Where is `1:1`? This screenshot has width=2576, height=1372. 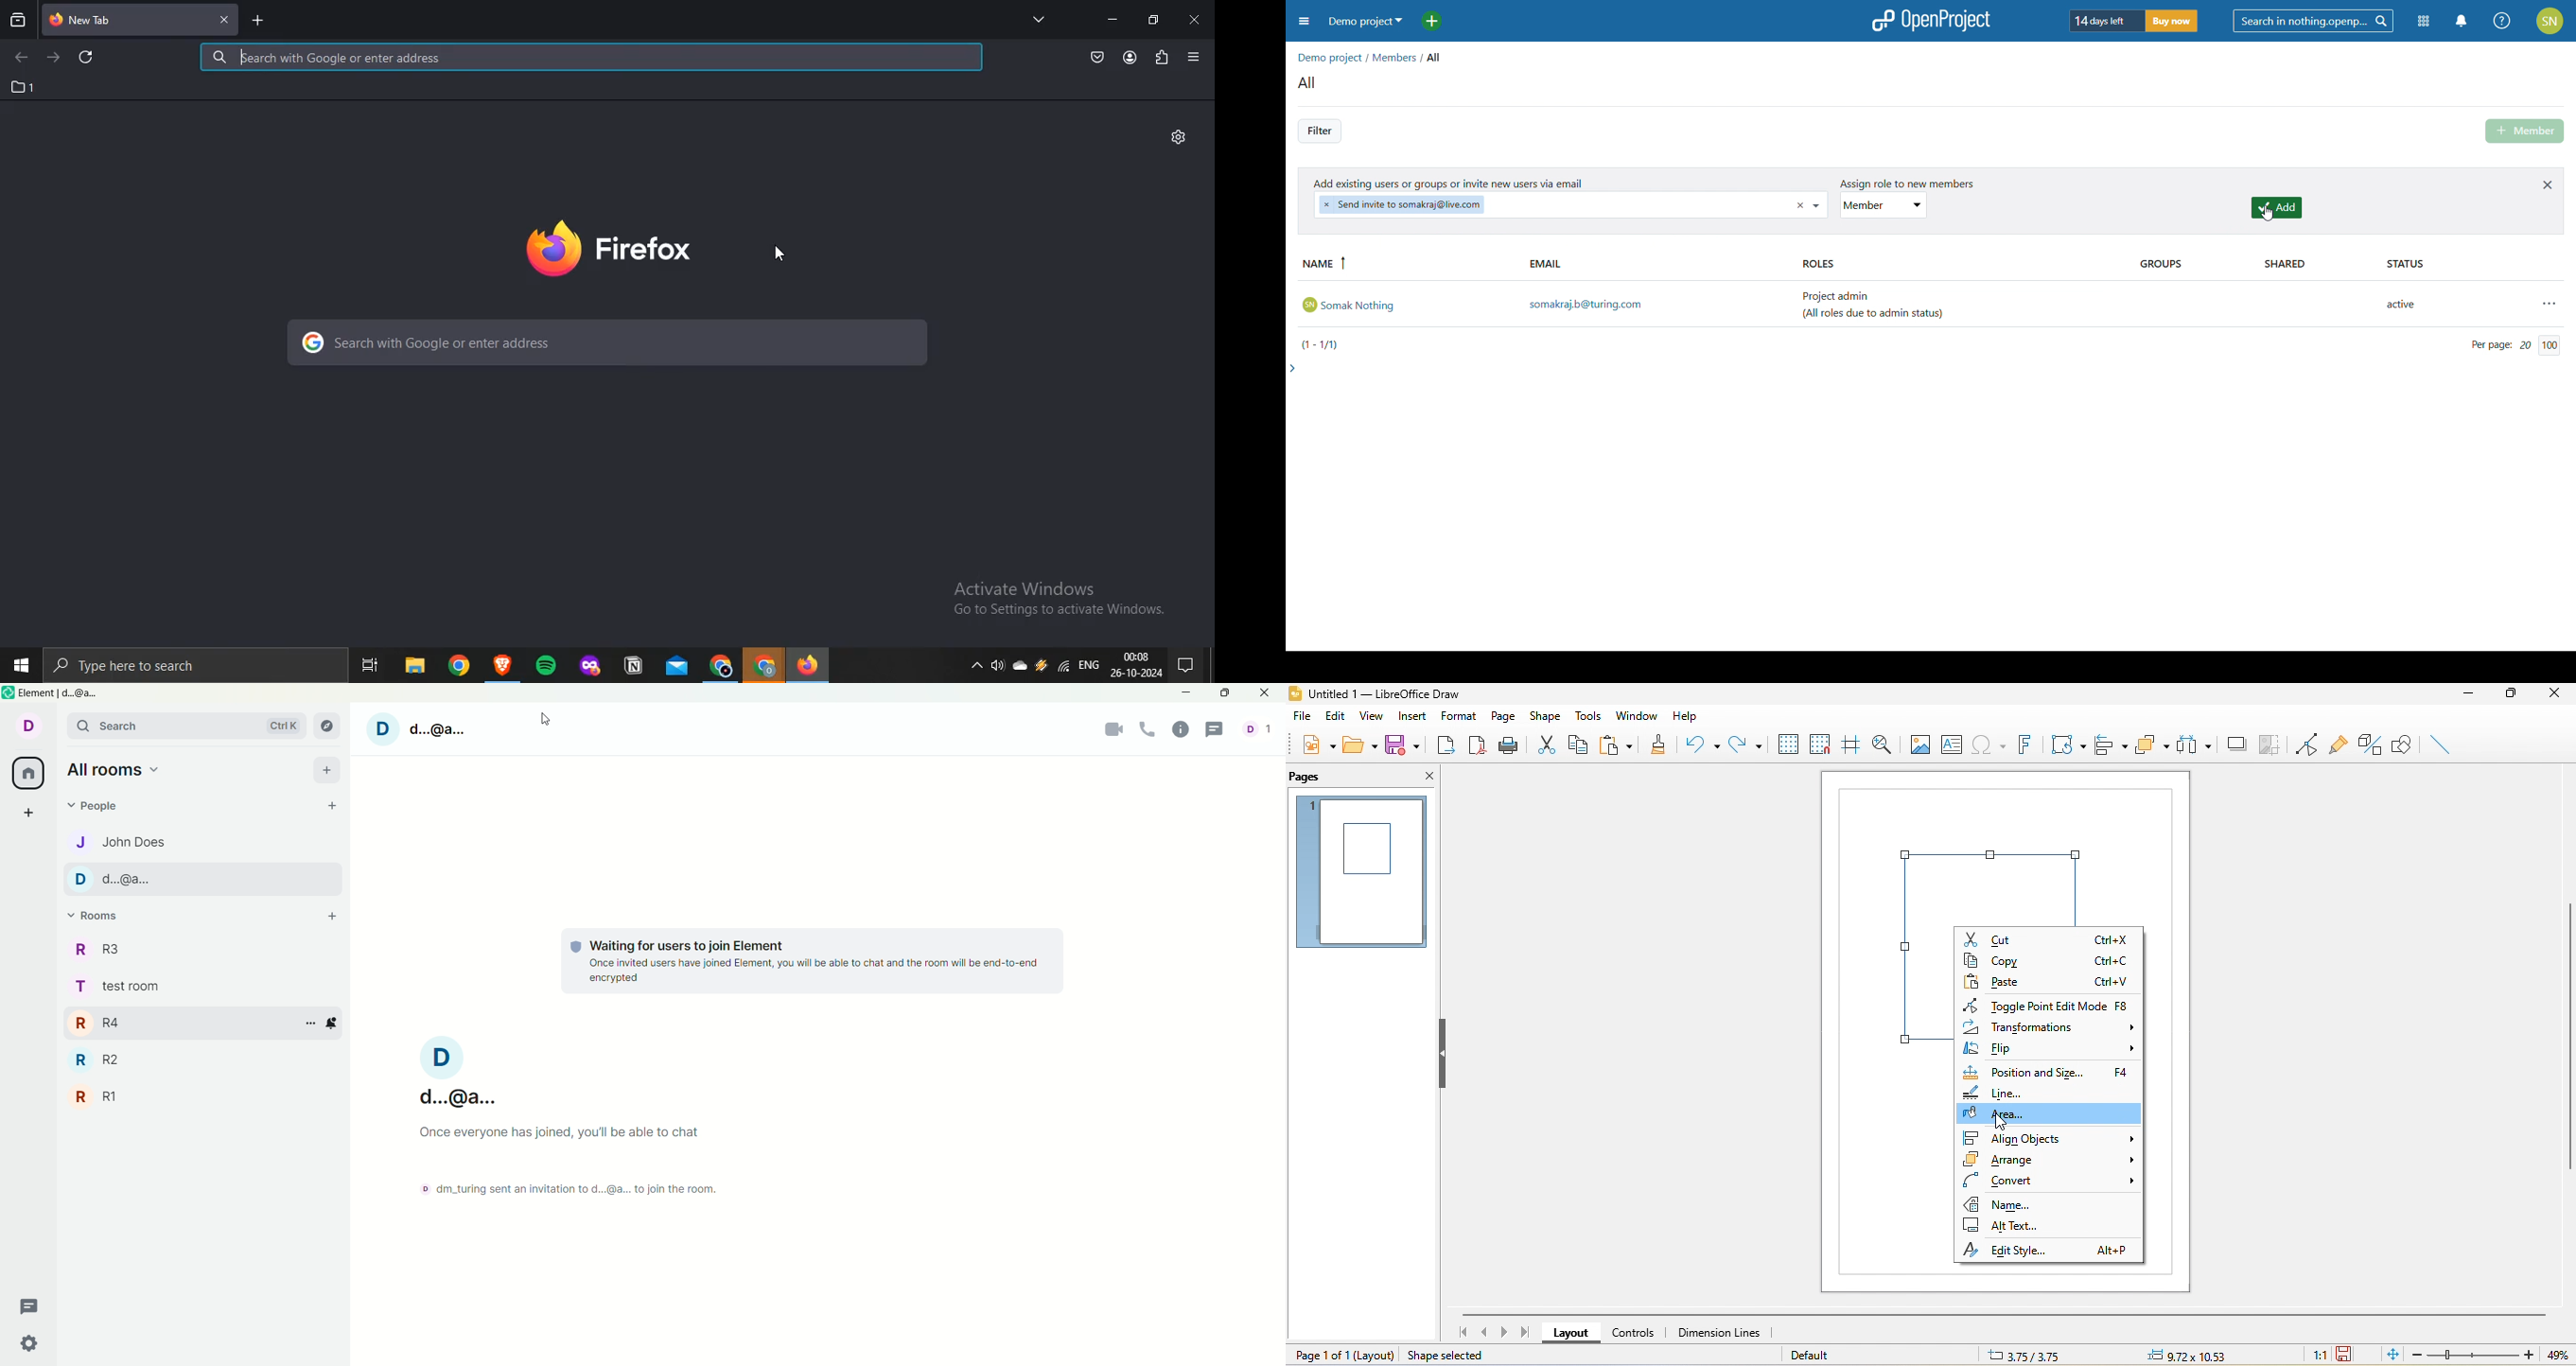
1:1 is located at coordinates (2318, 1356).